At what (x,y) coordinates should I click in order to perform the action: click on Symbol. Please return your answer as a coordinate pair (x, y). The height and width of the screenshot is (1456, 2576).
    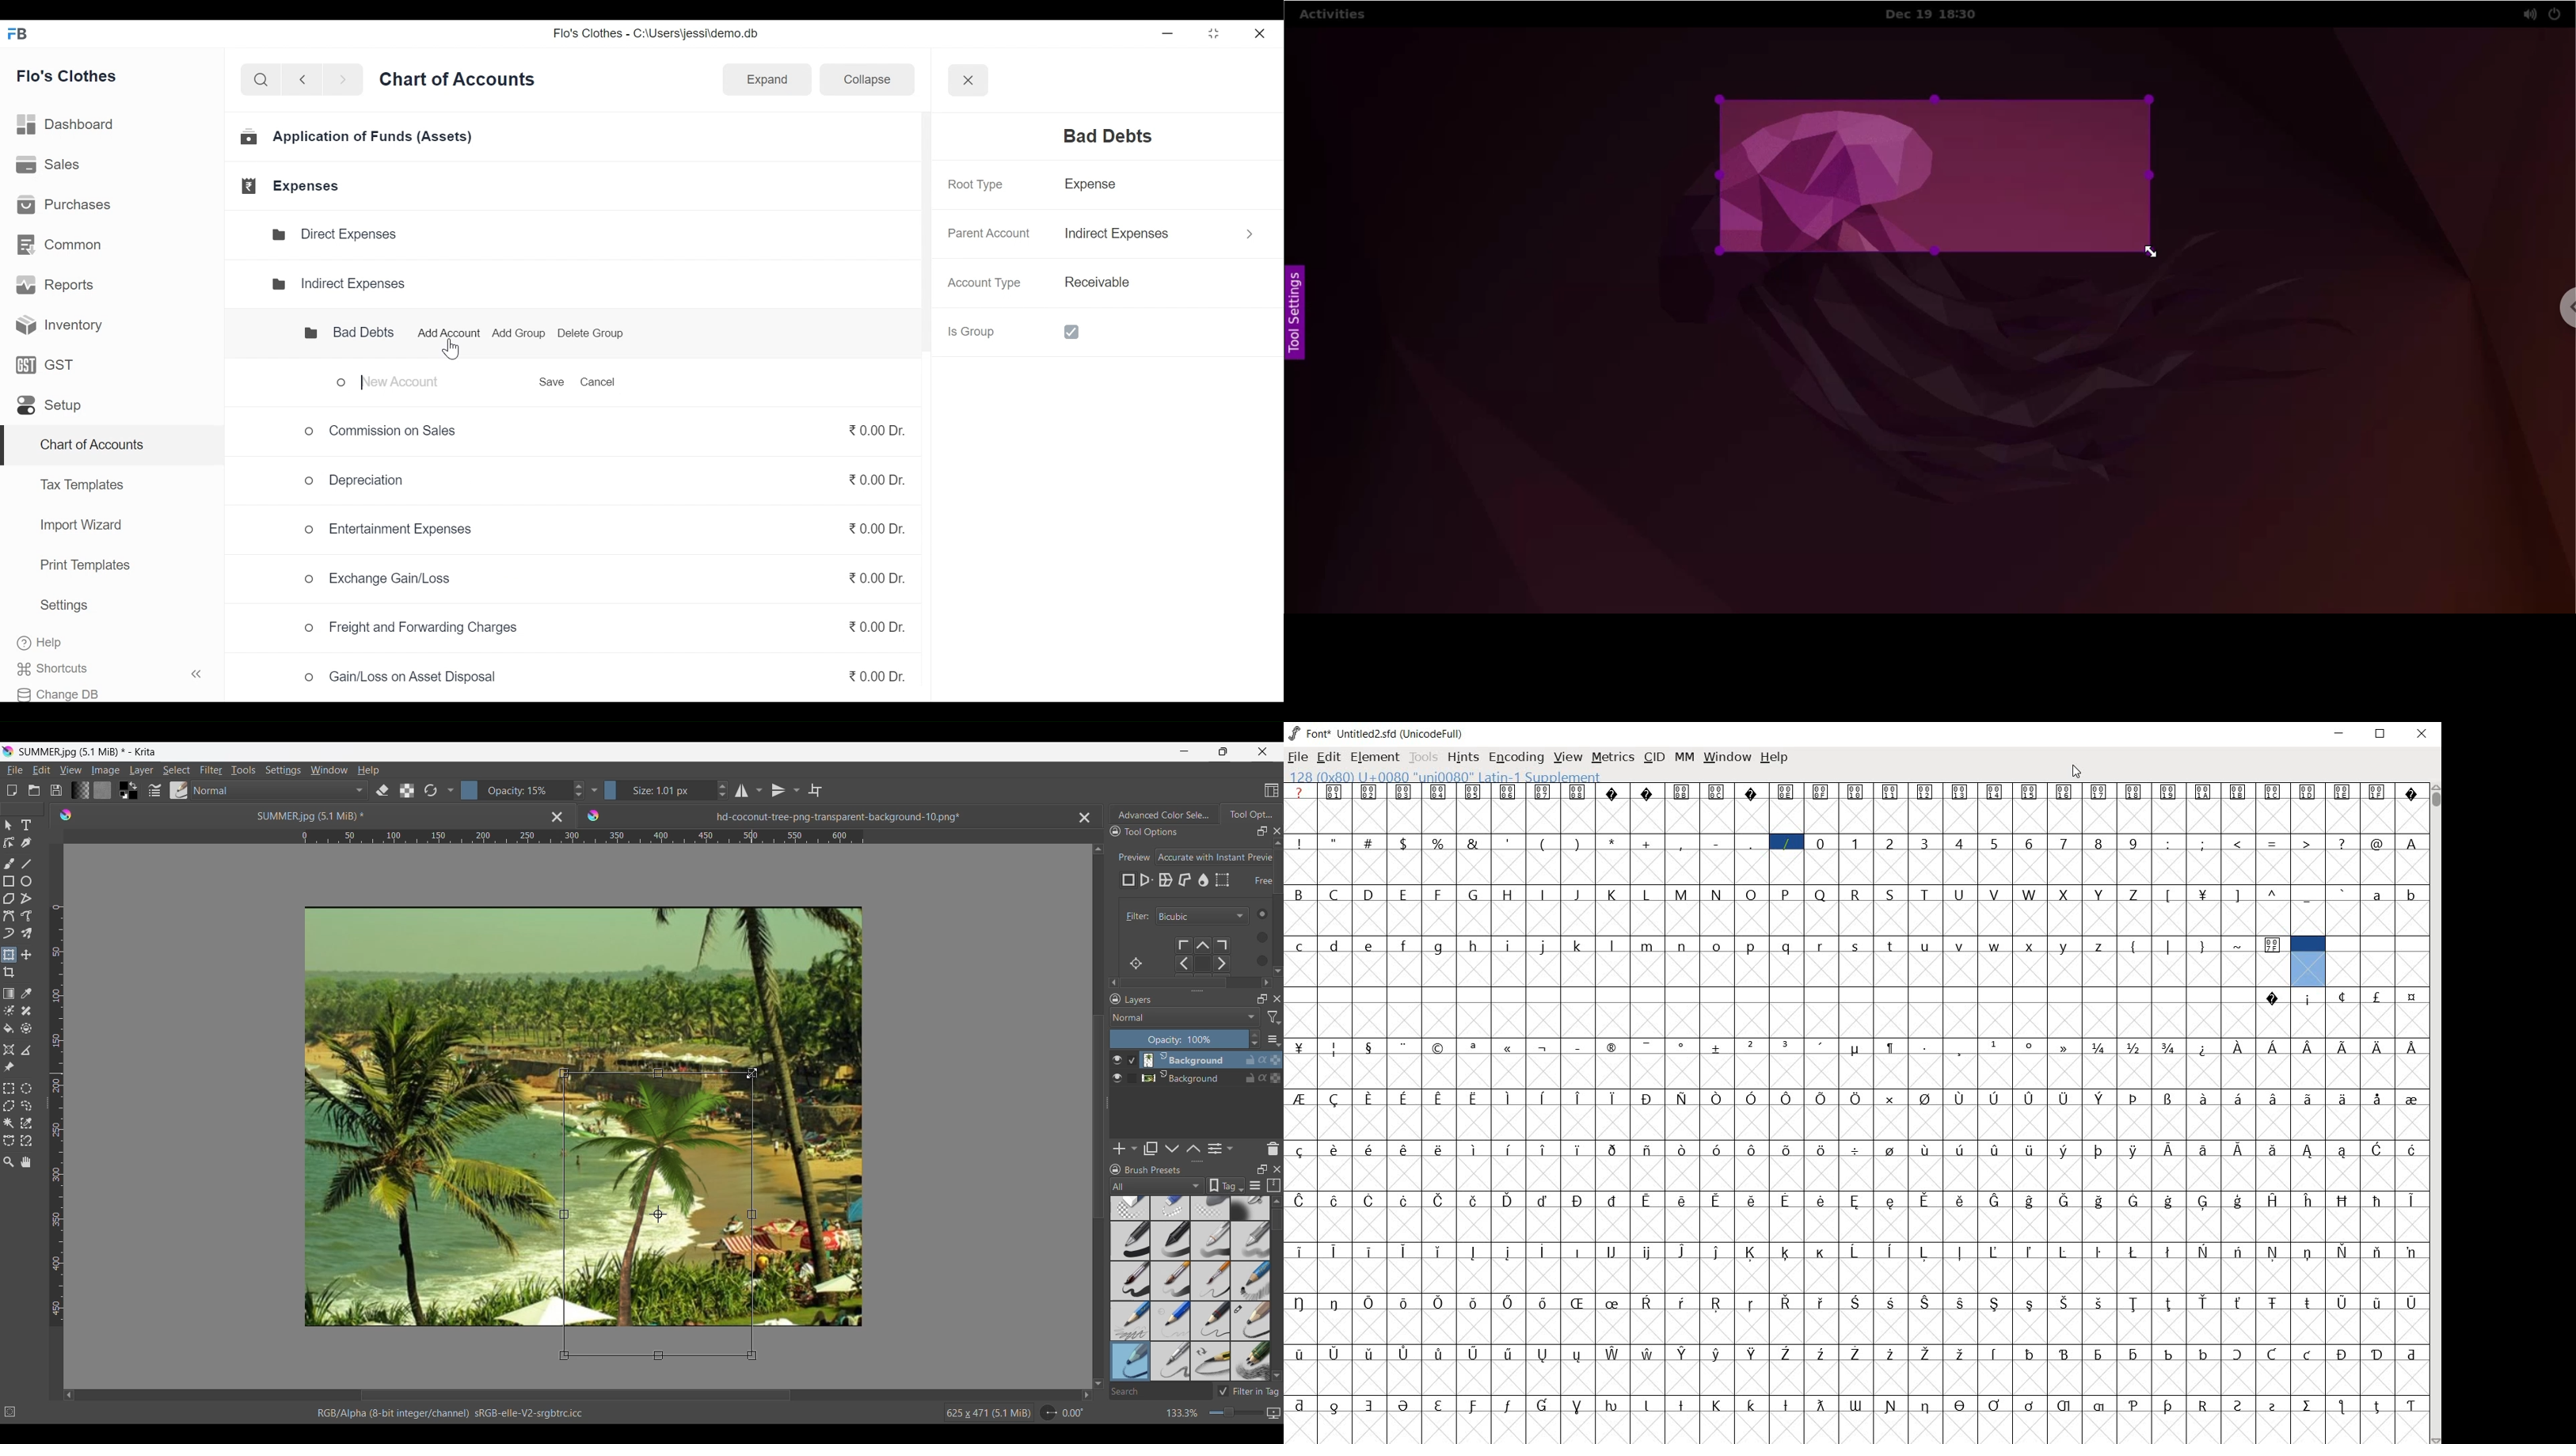
    Looking at the image, I should click on (2342, 1099).